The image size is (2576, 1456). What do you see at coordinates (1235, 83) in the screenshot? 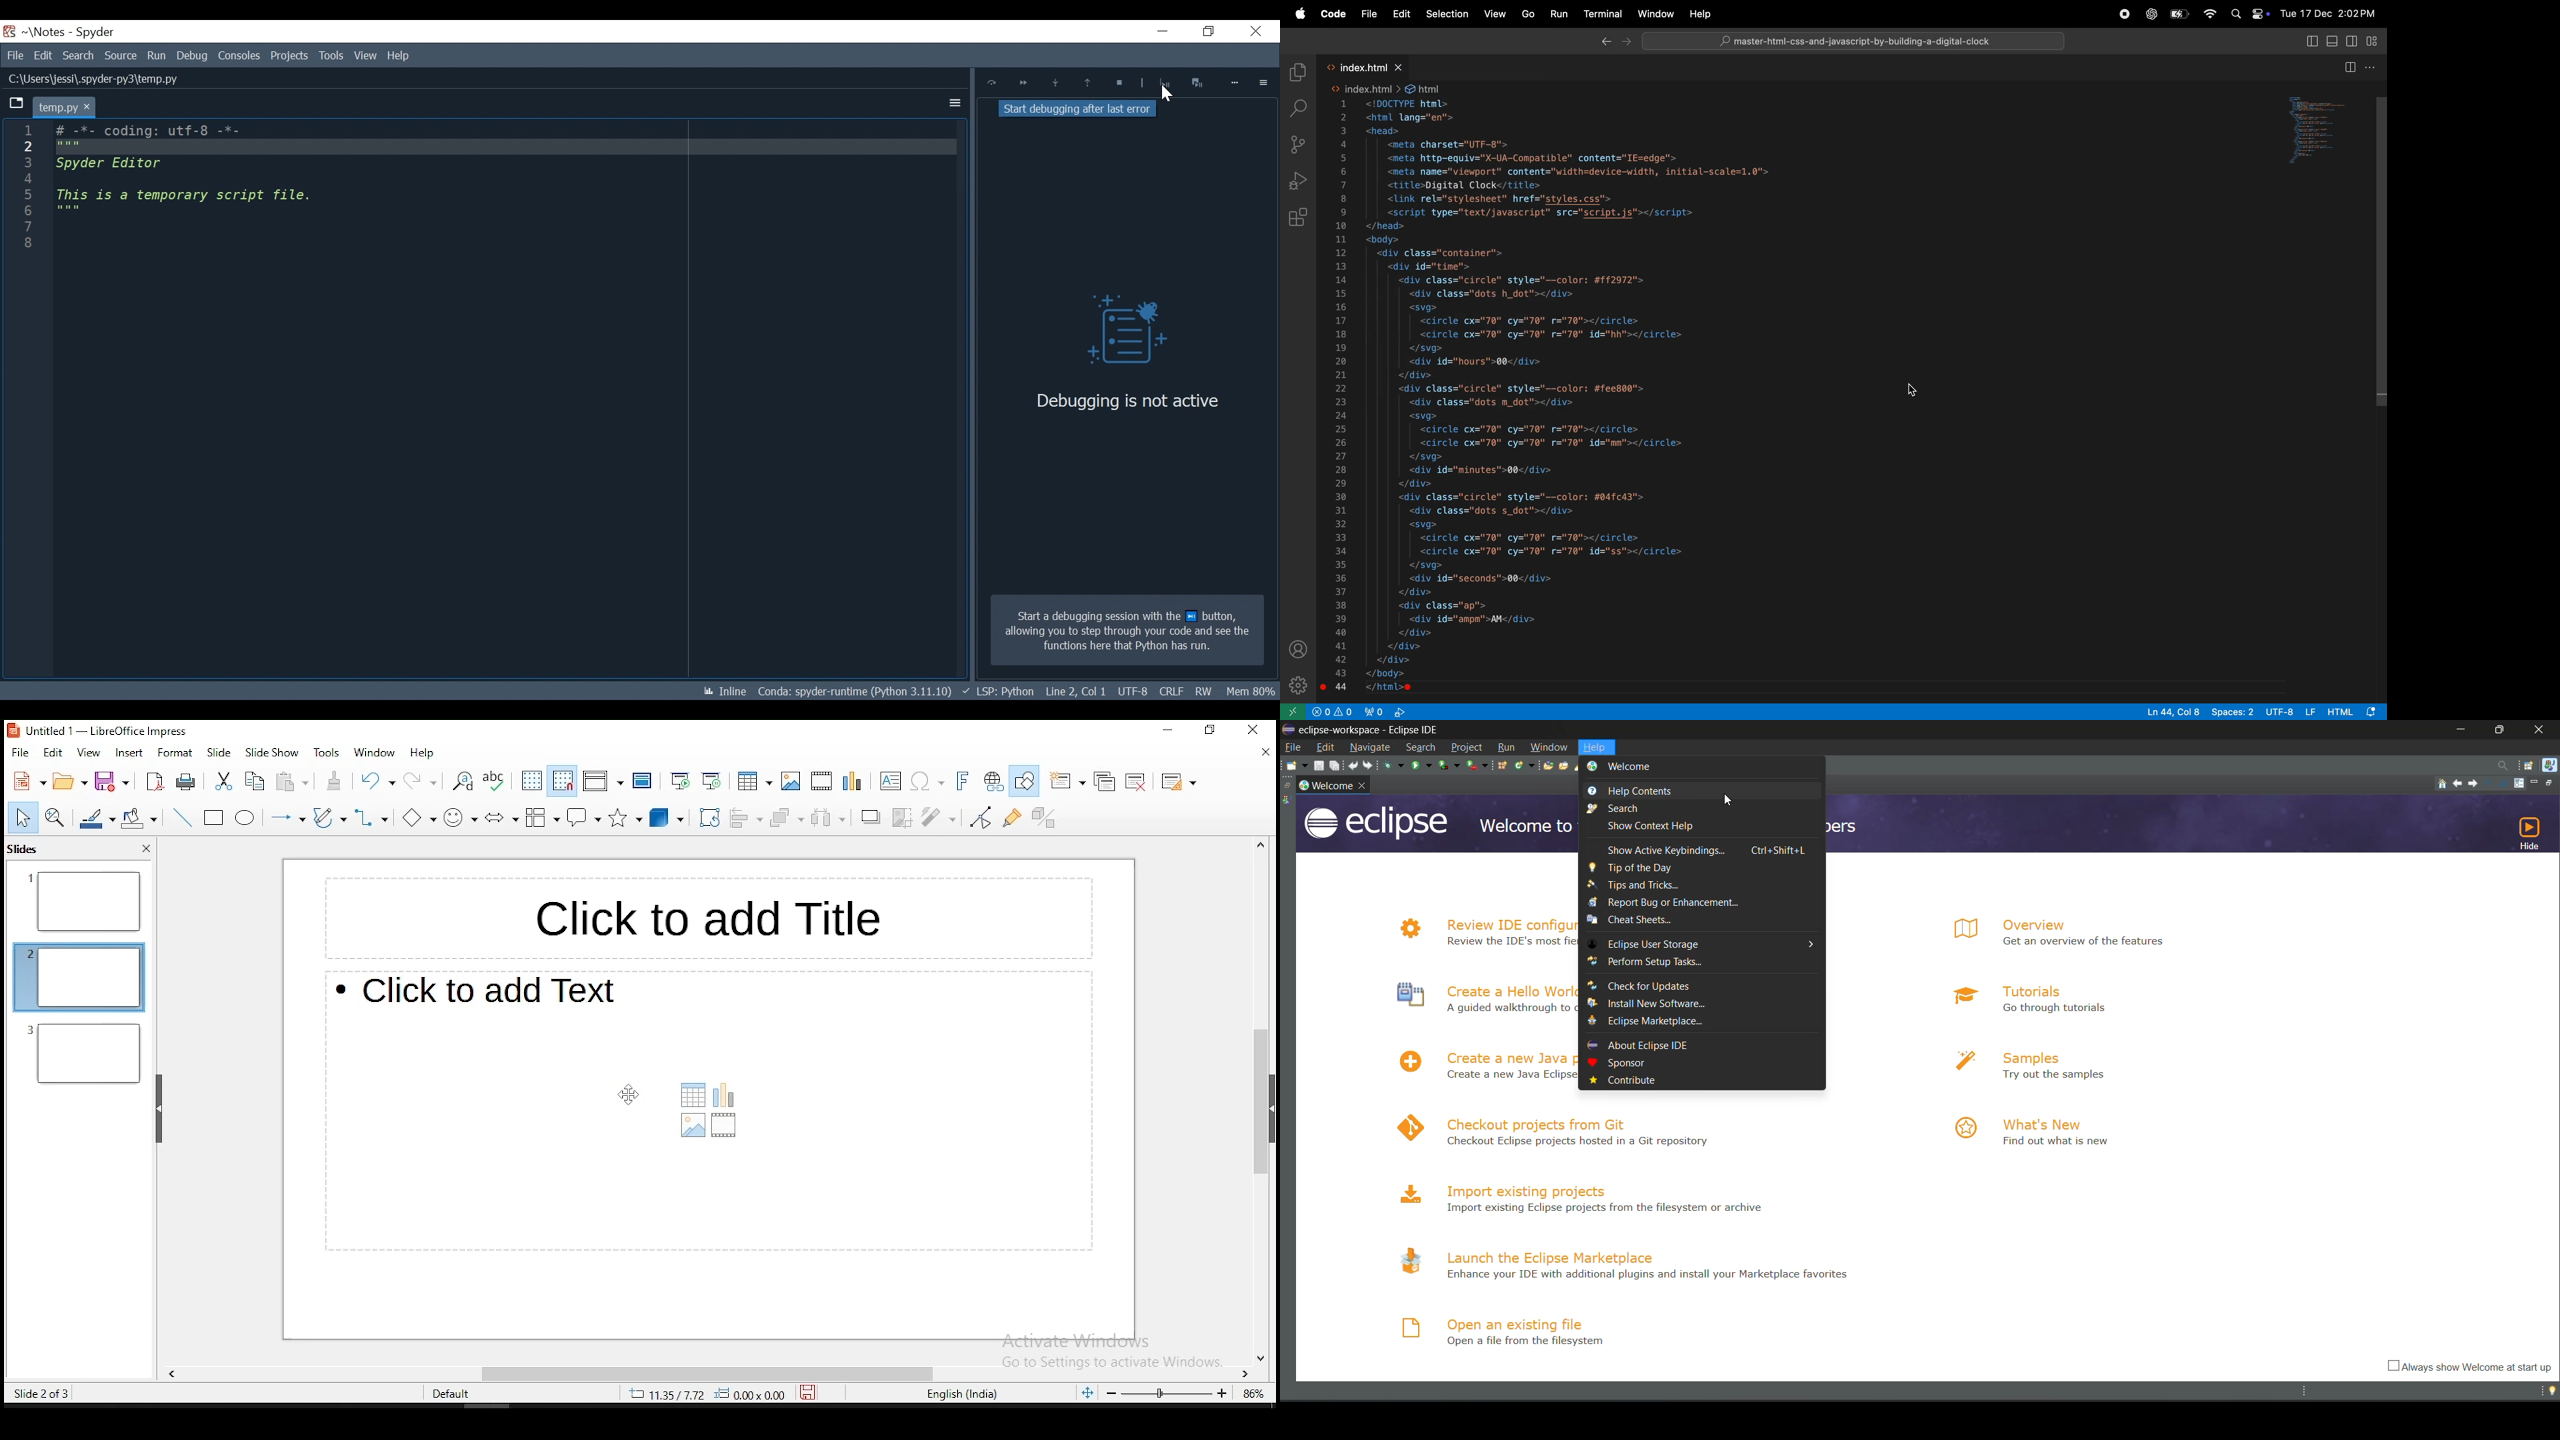
I see `More` at bounding box center [1235, 83].